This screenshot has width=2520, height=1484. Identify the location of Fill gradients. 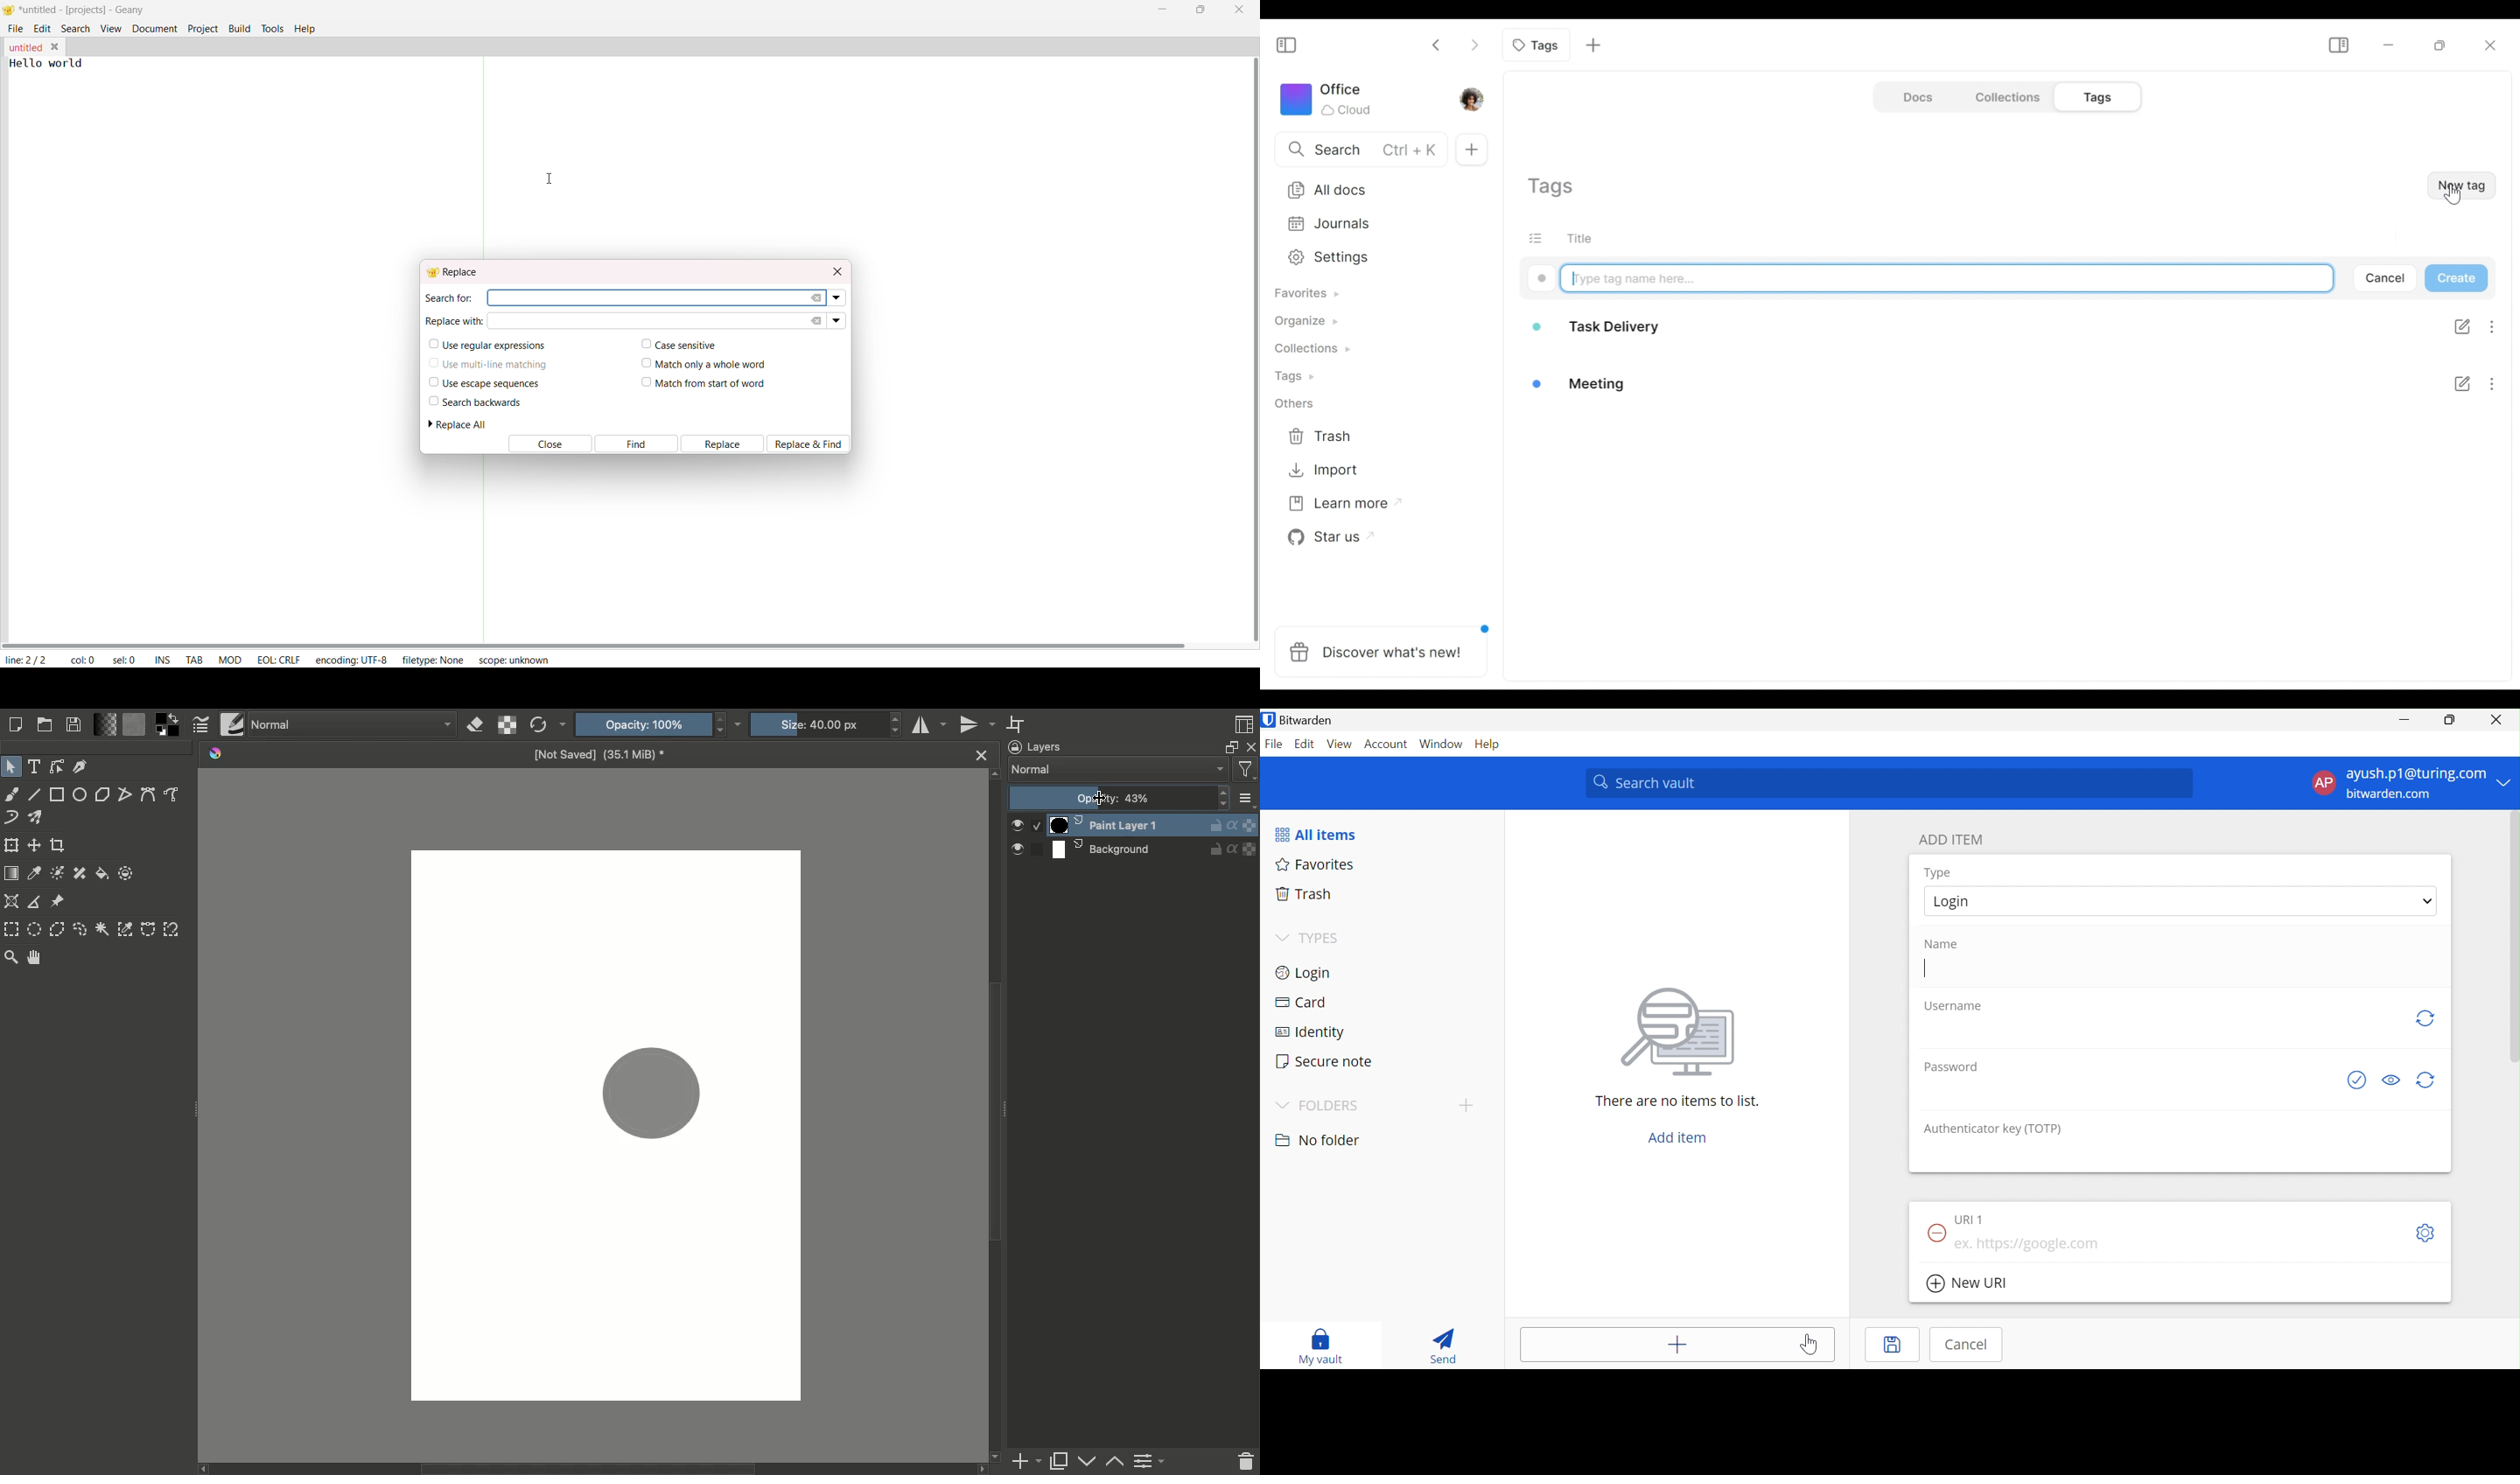
(104, 724).